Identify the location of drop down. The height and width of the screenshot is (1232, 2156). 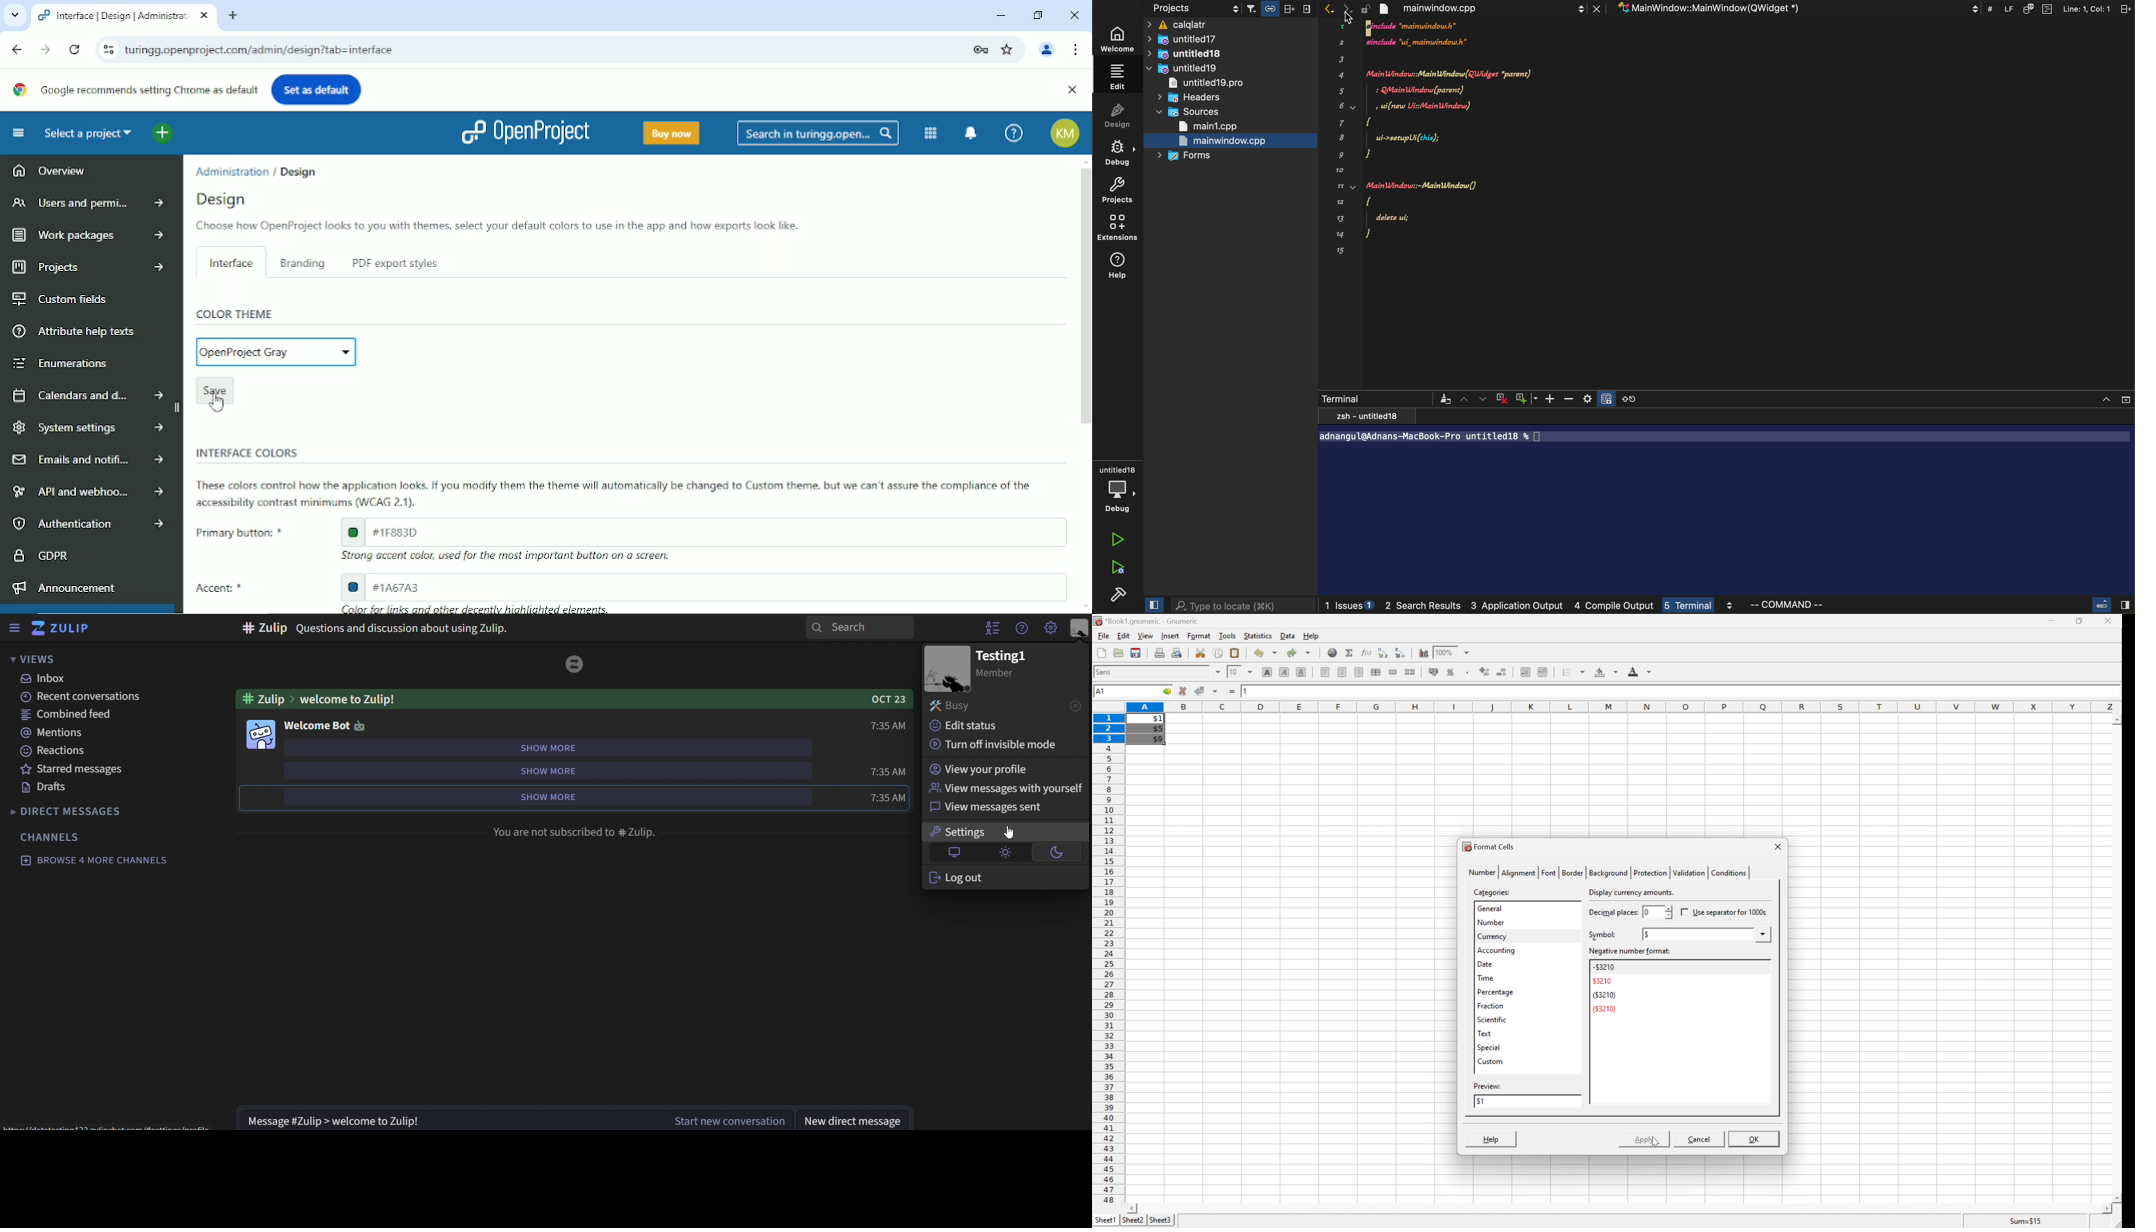
(1764, 934).